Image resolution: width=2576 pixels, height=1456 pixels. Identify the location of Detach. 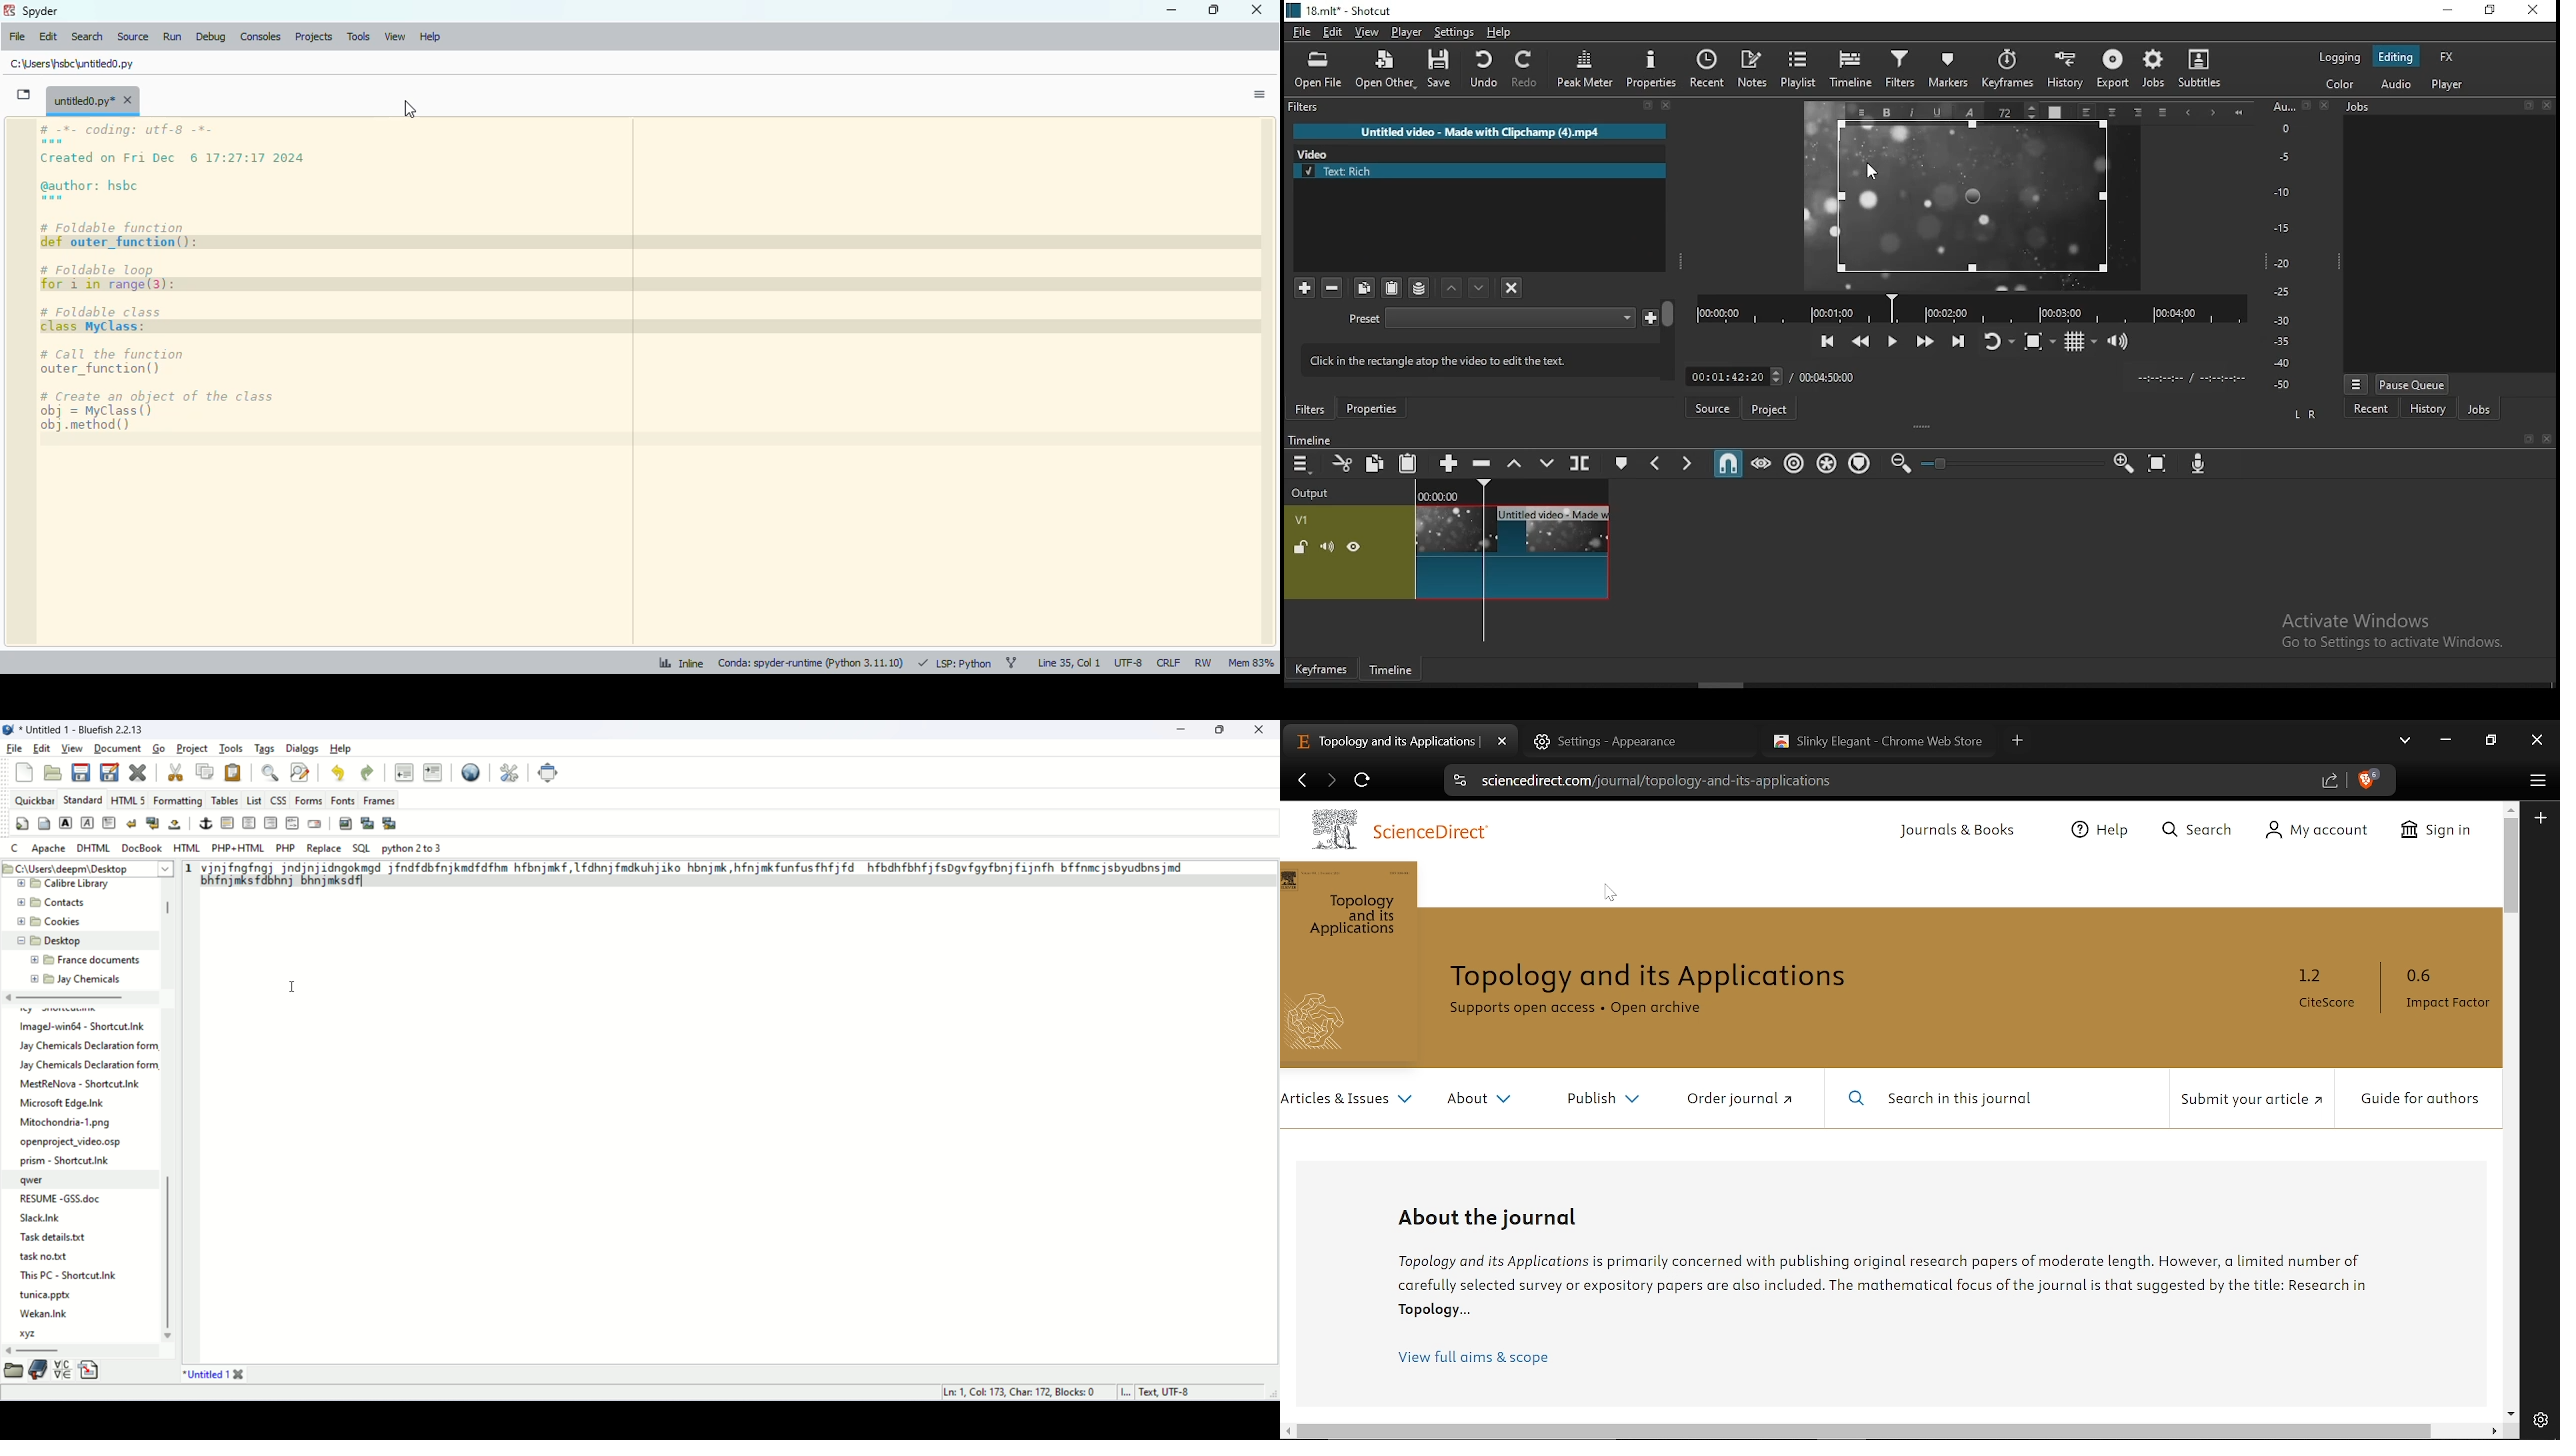
(2530, 439).